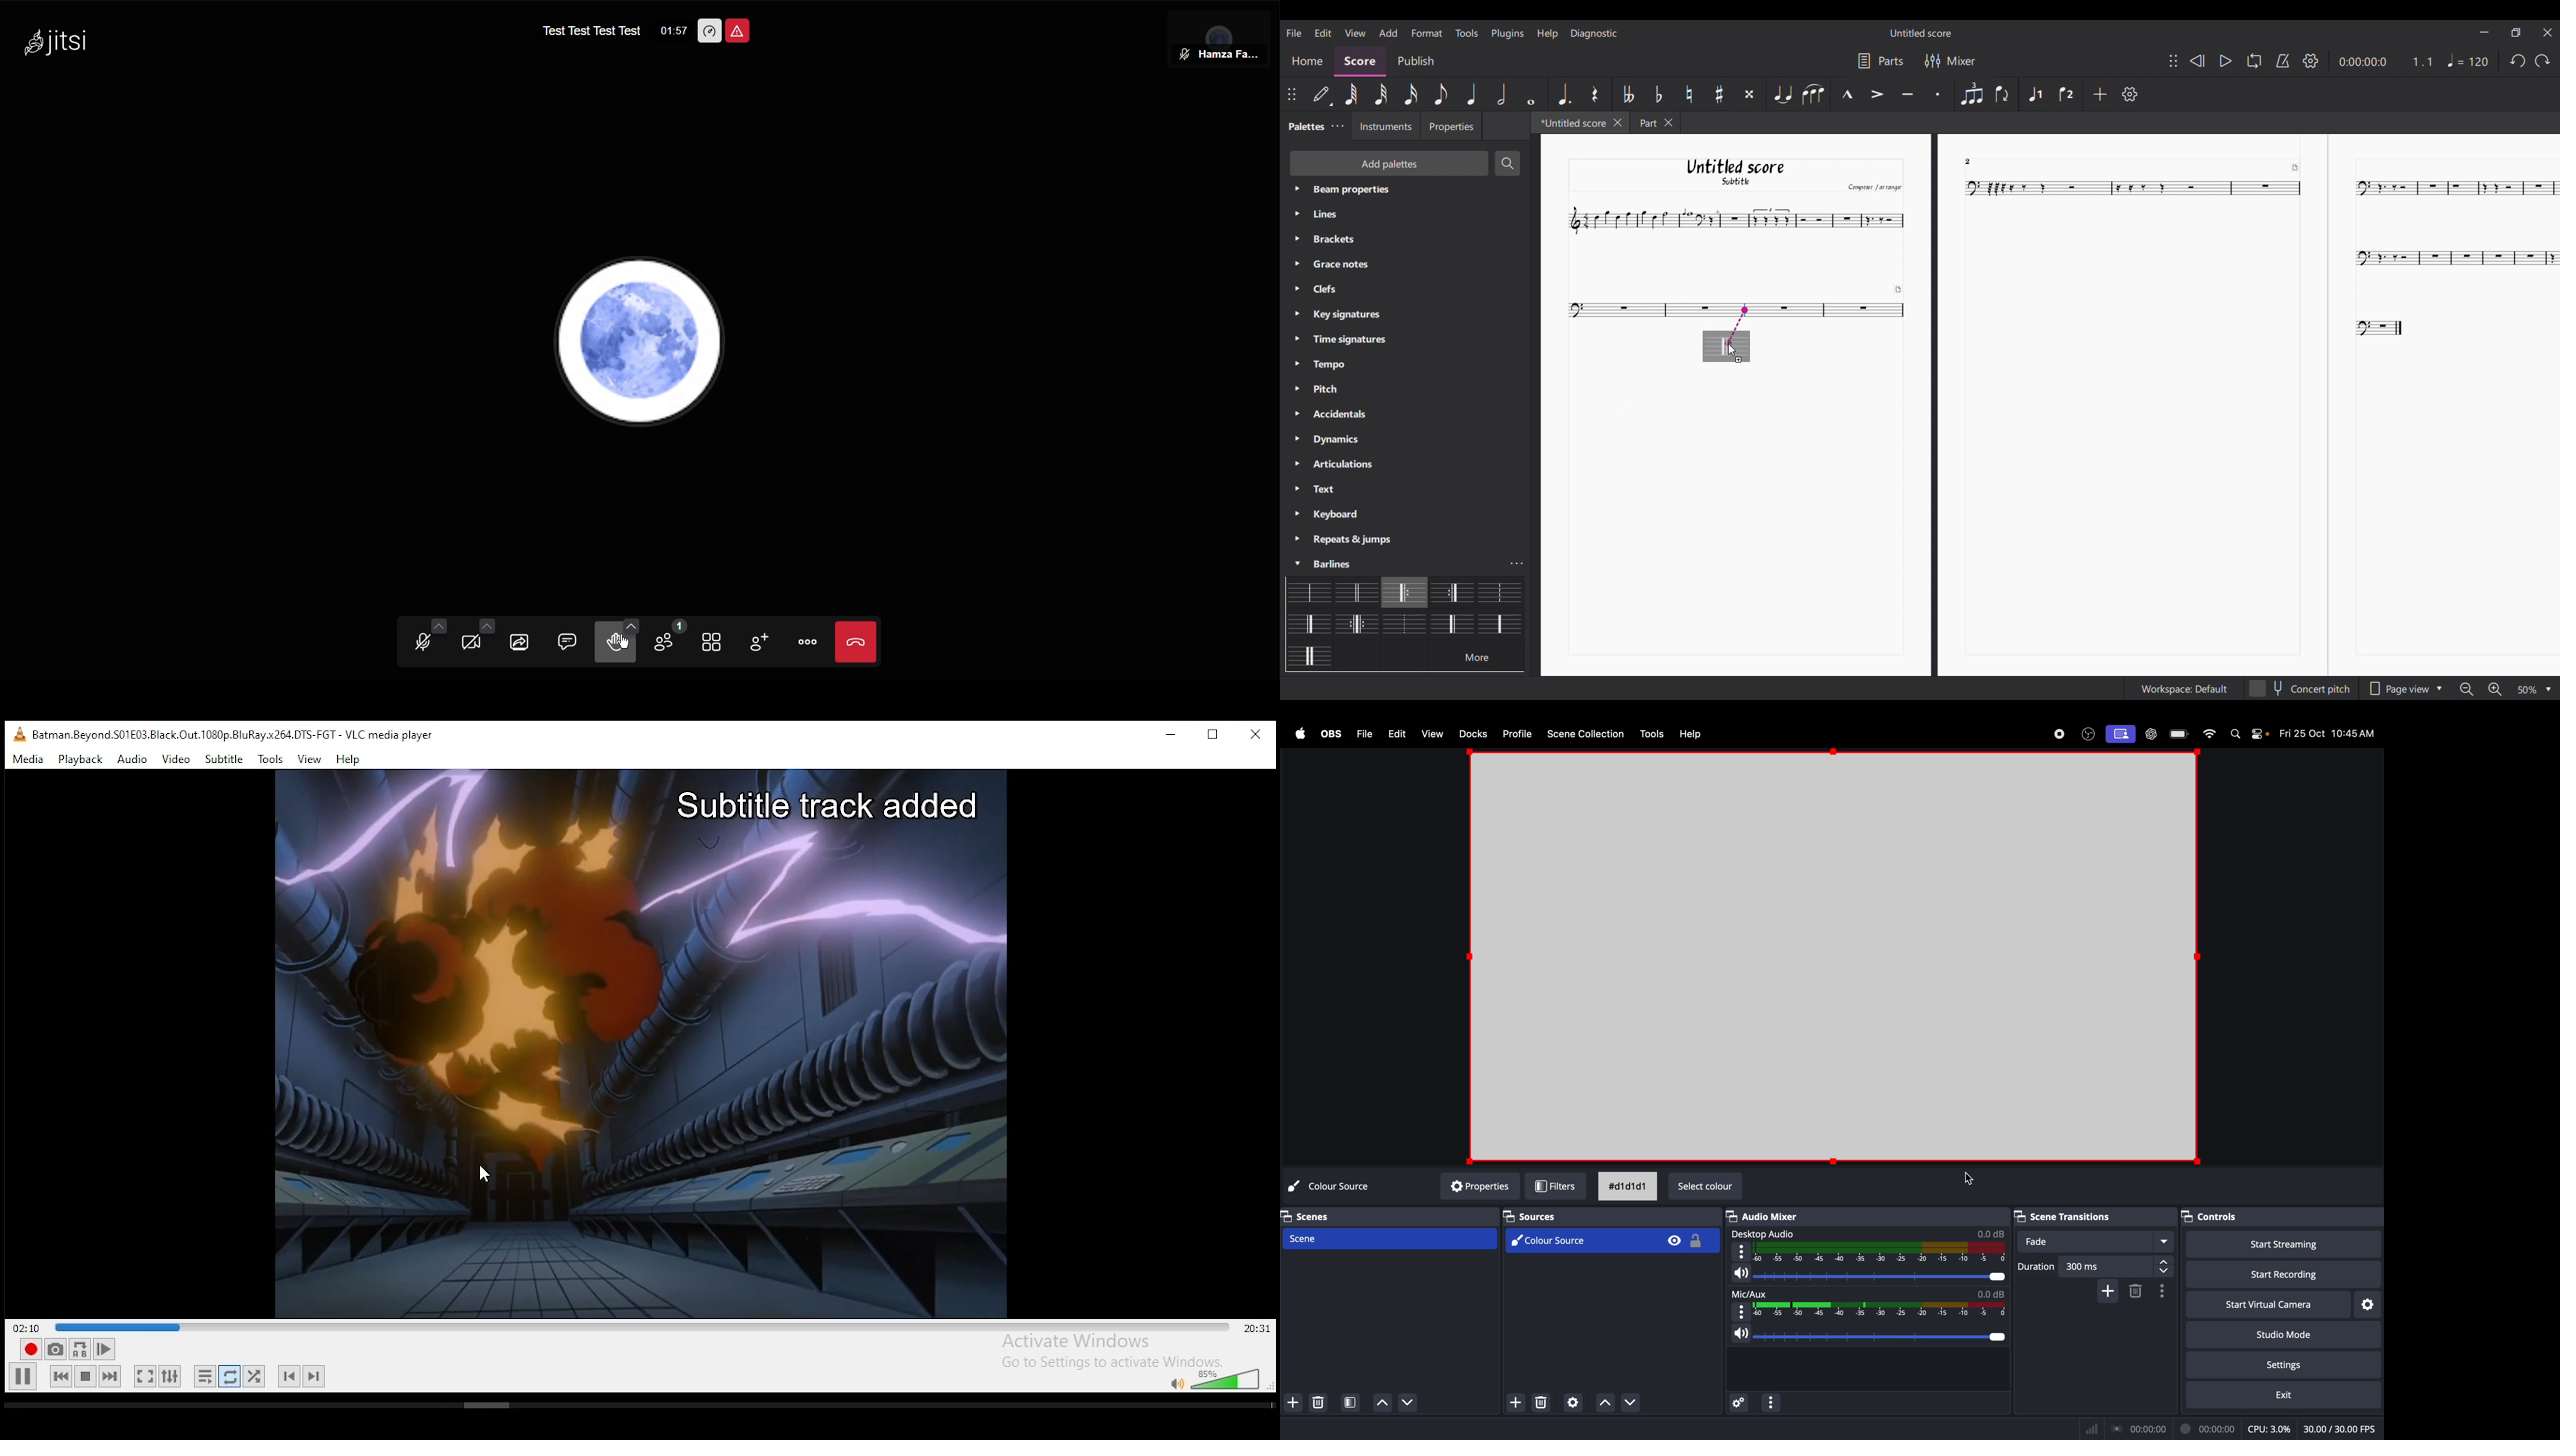  I want to click on Metronome, so click(2283, 61).